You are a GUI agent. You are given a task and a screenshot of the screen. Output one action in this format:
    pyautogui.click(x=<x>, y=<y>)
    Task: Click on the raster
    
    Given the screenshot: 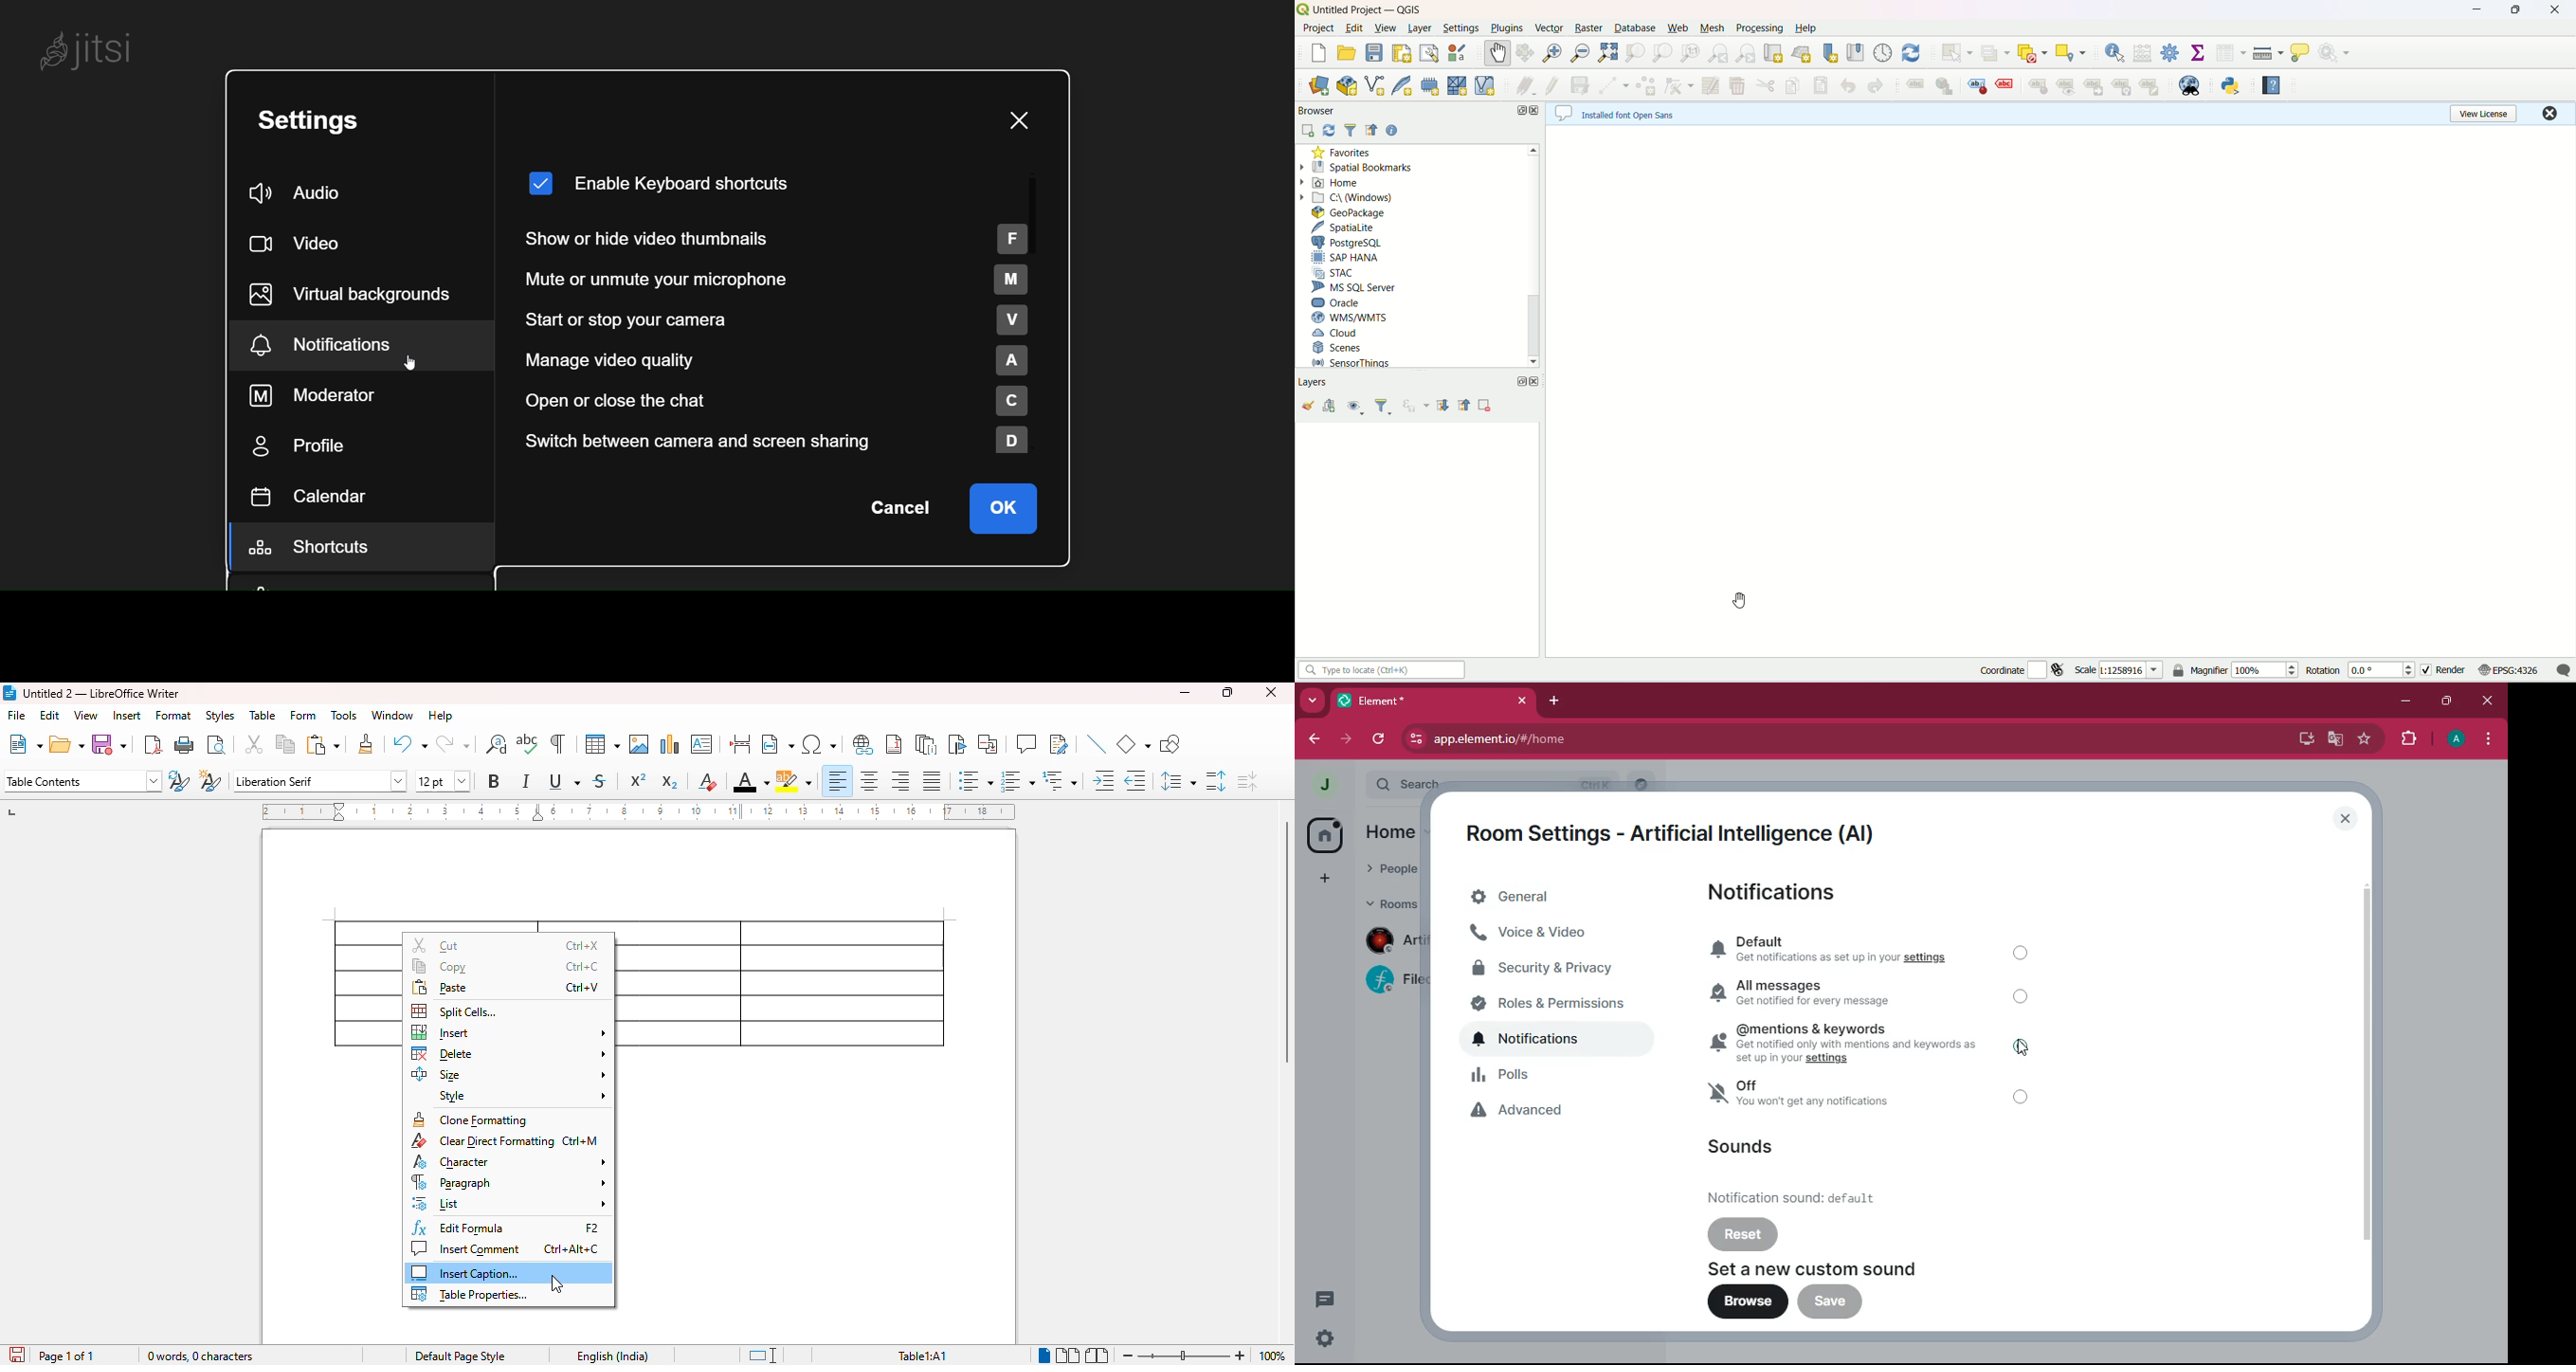 What is the action you would take?
    pyautogui.click(x=1588, y=28)
    